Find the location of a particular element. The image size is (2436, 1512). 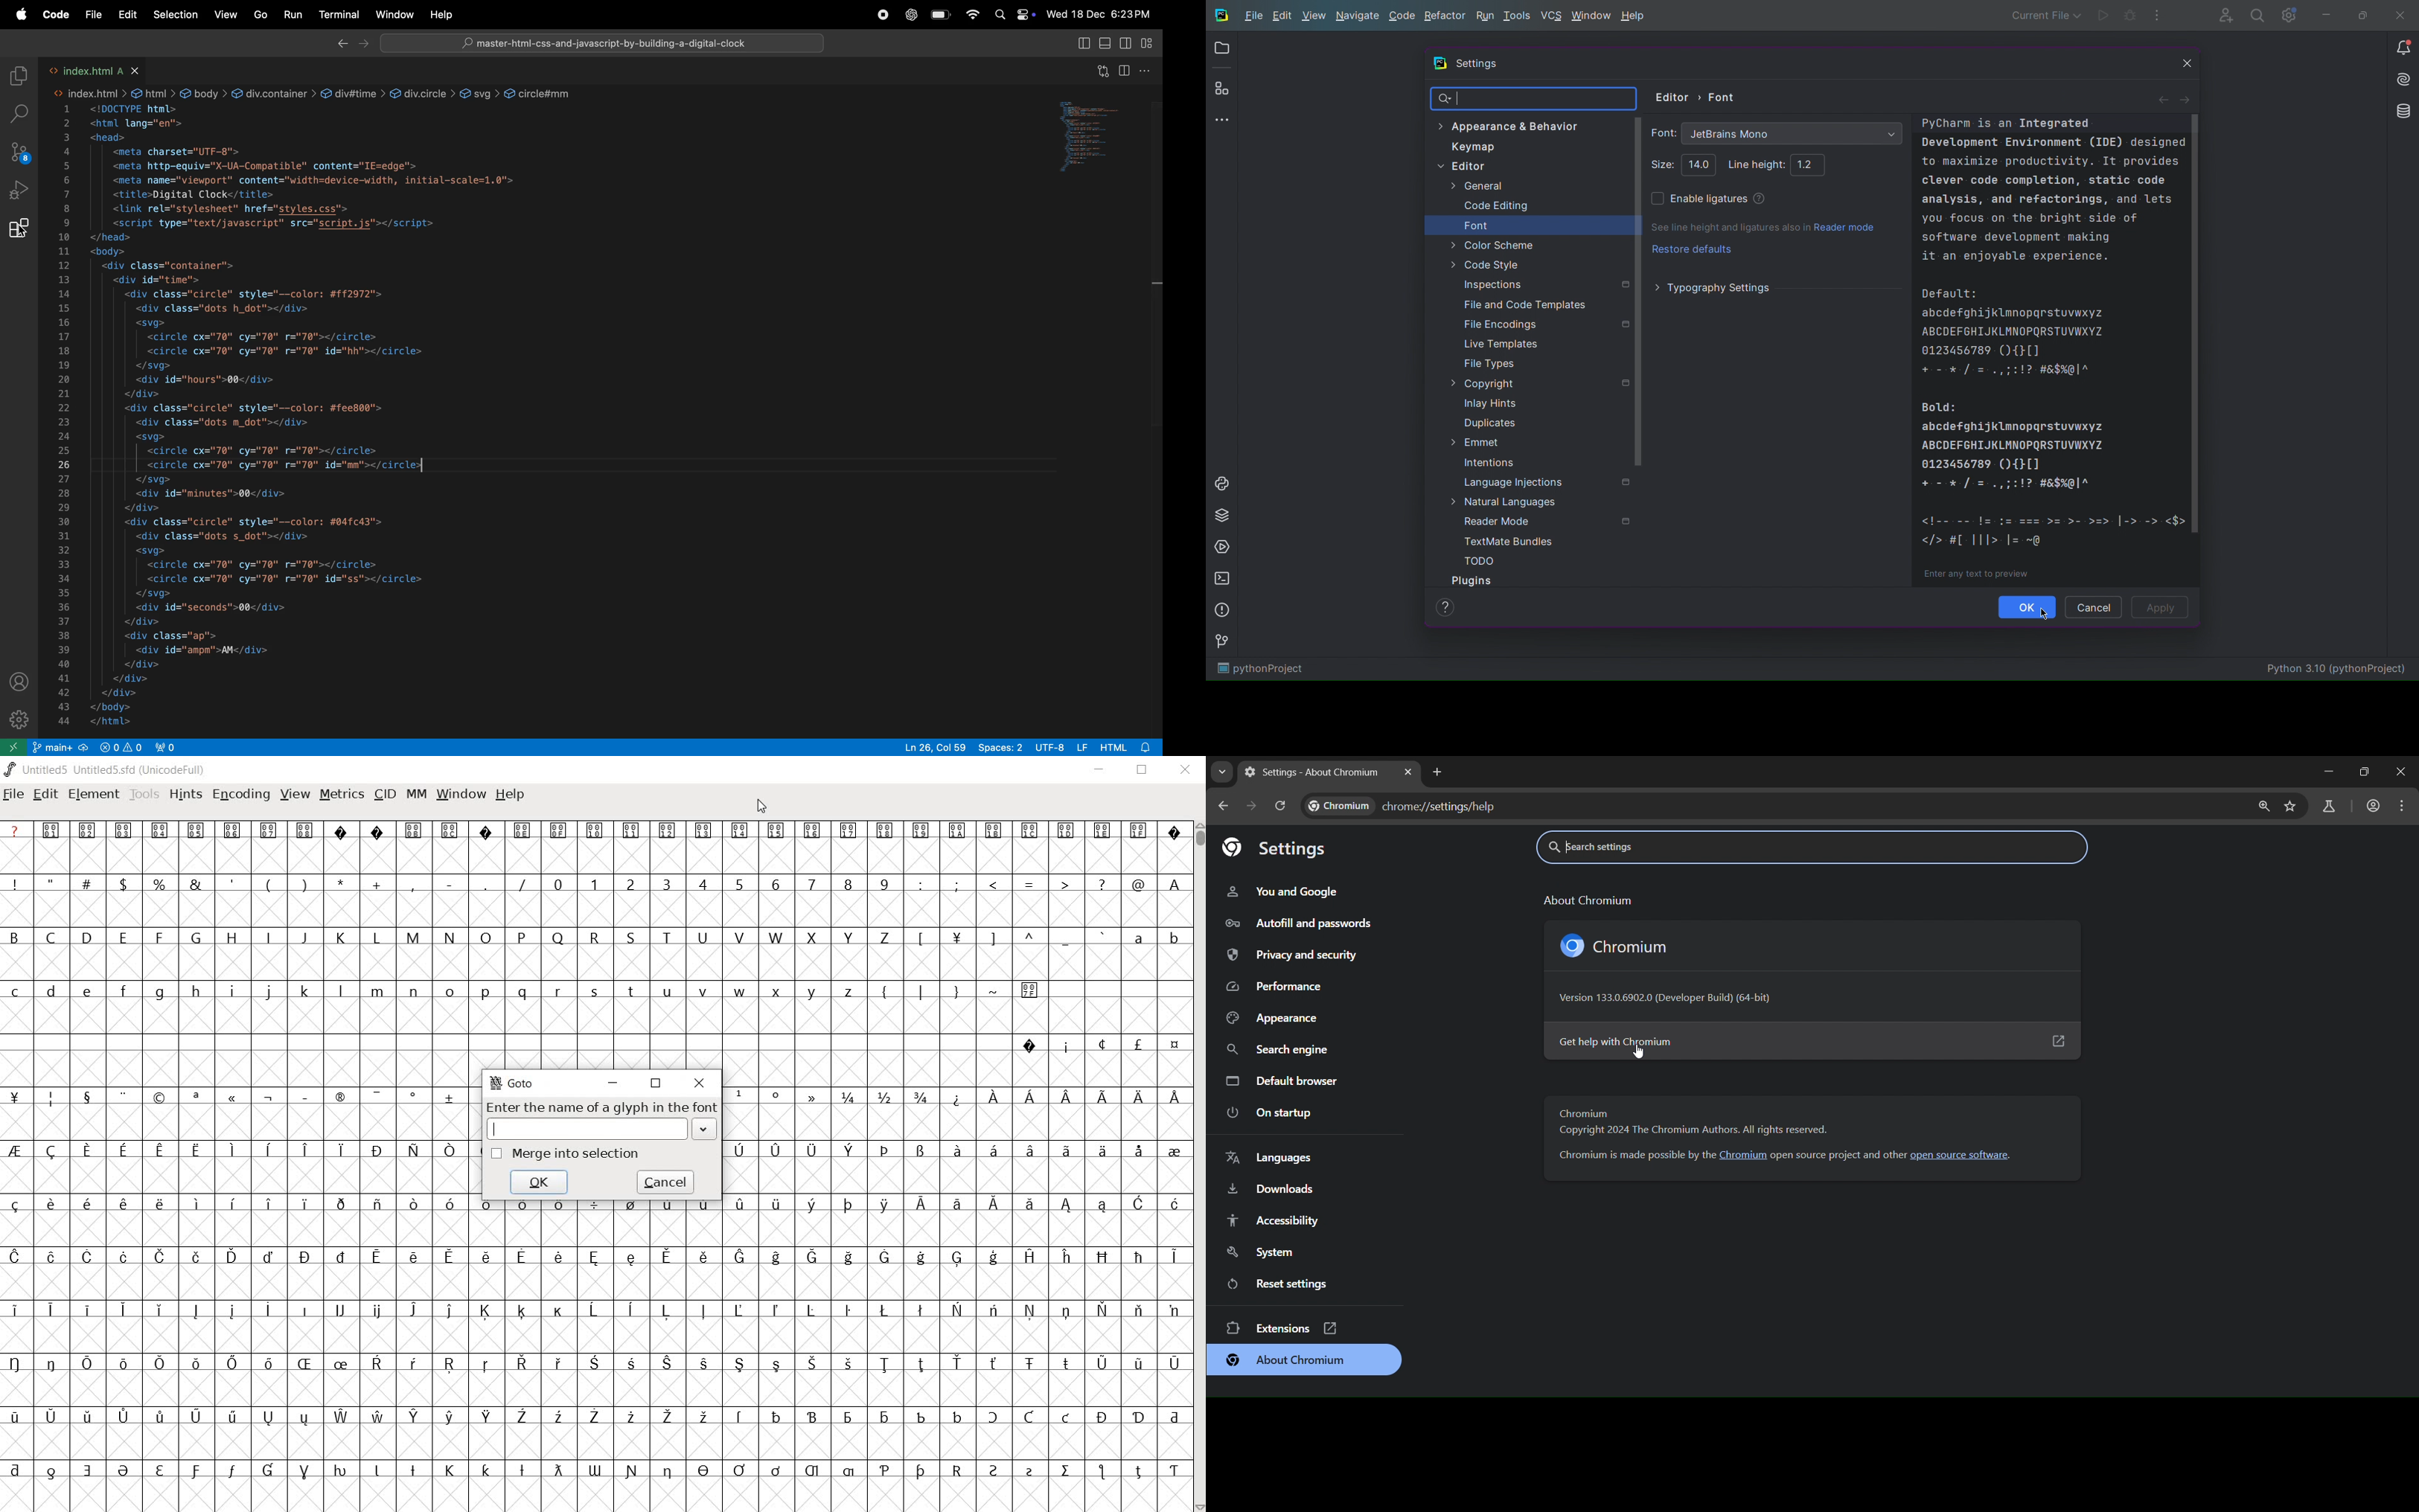

file is located at coordinates (13, 795).